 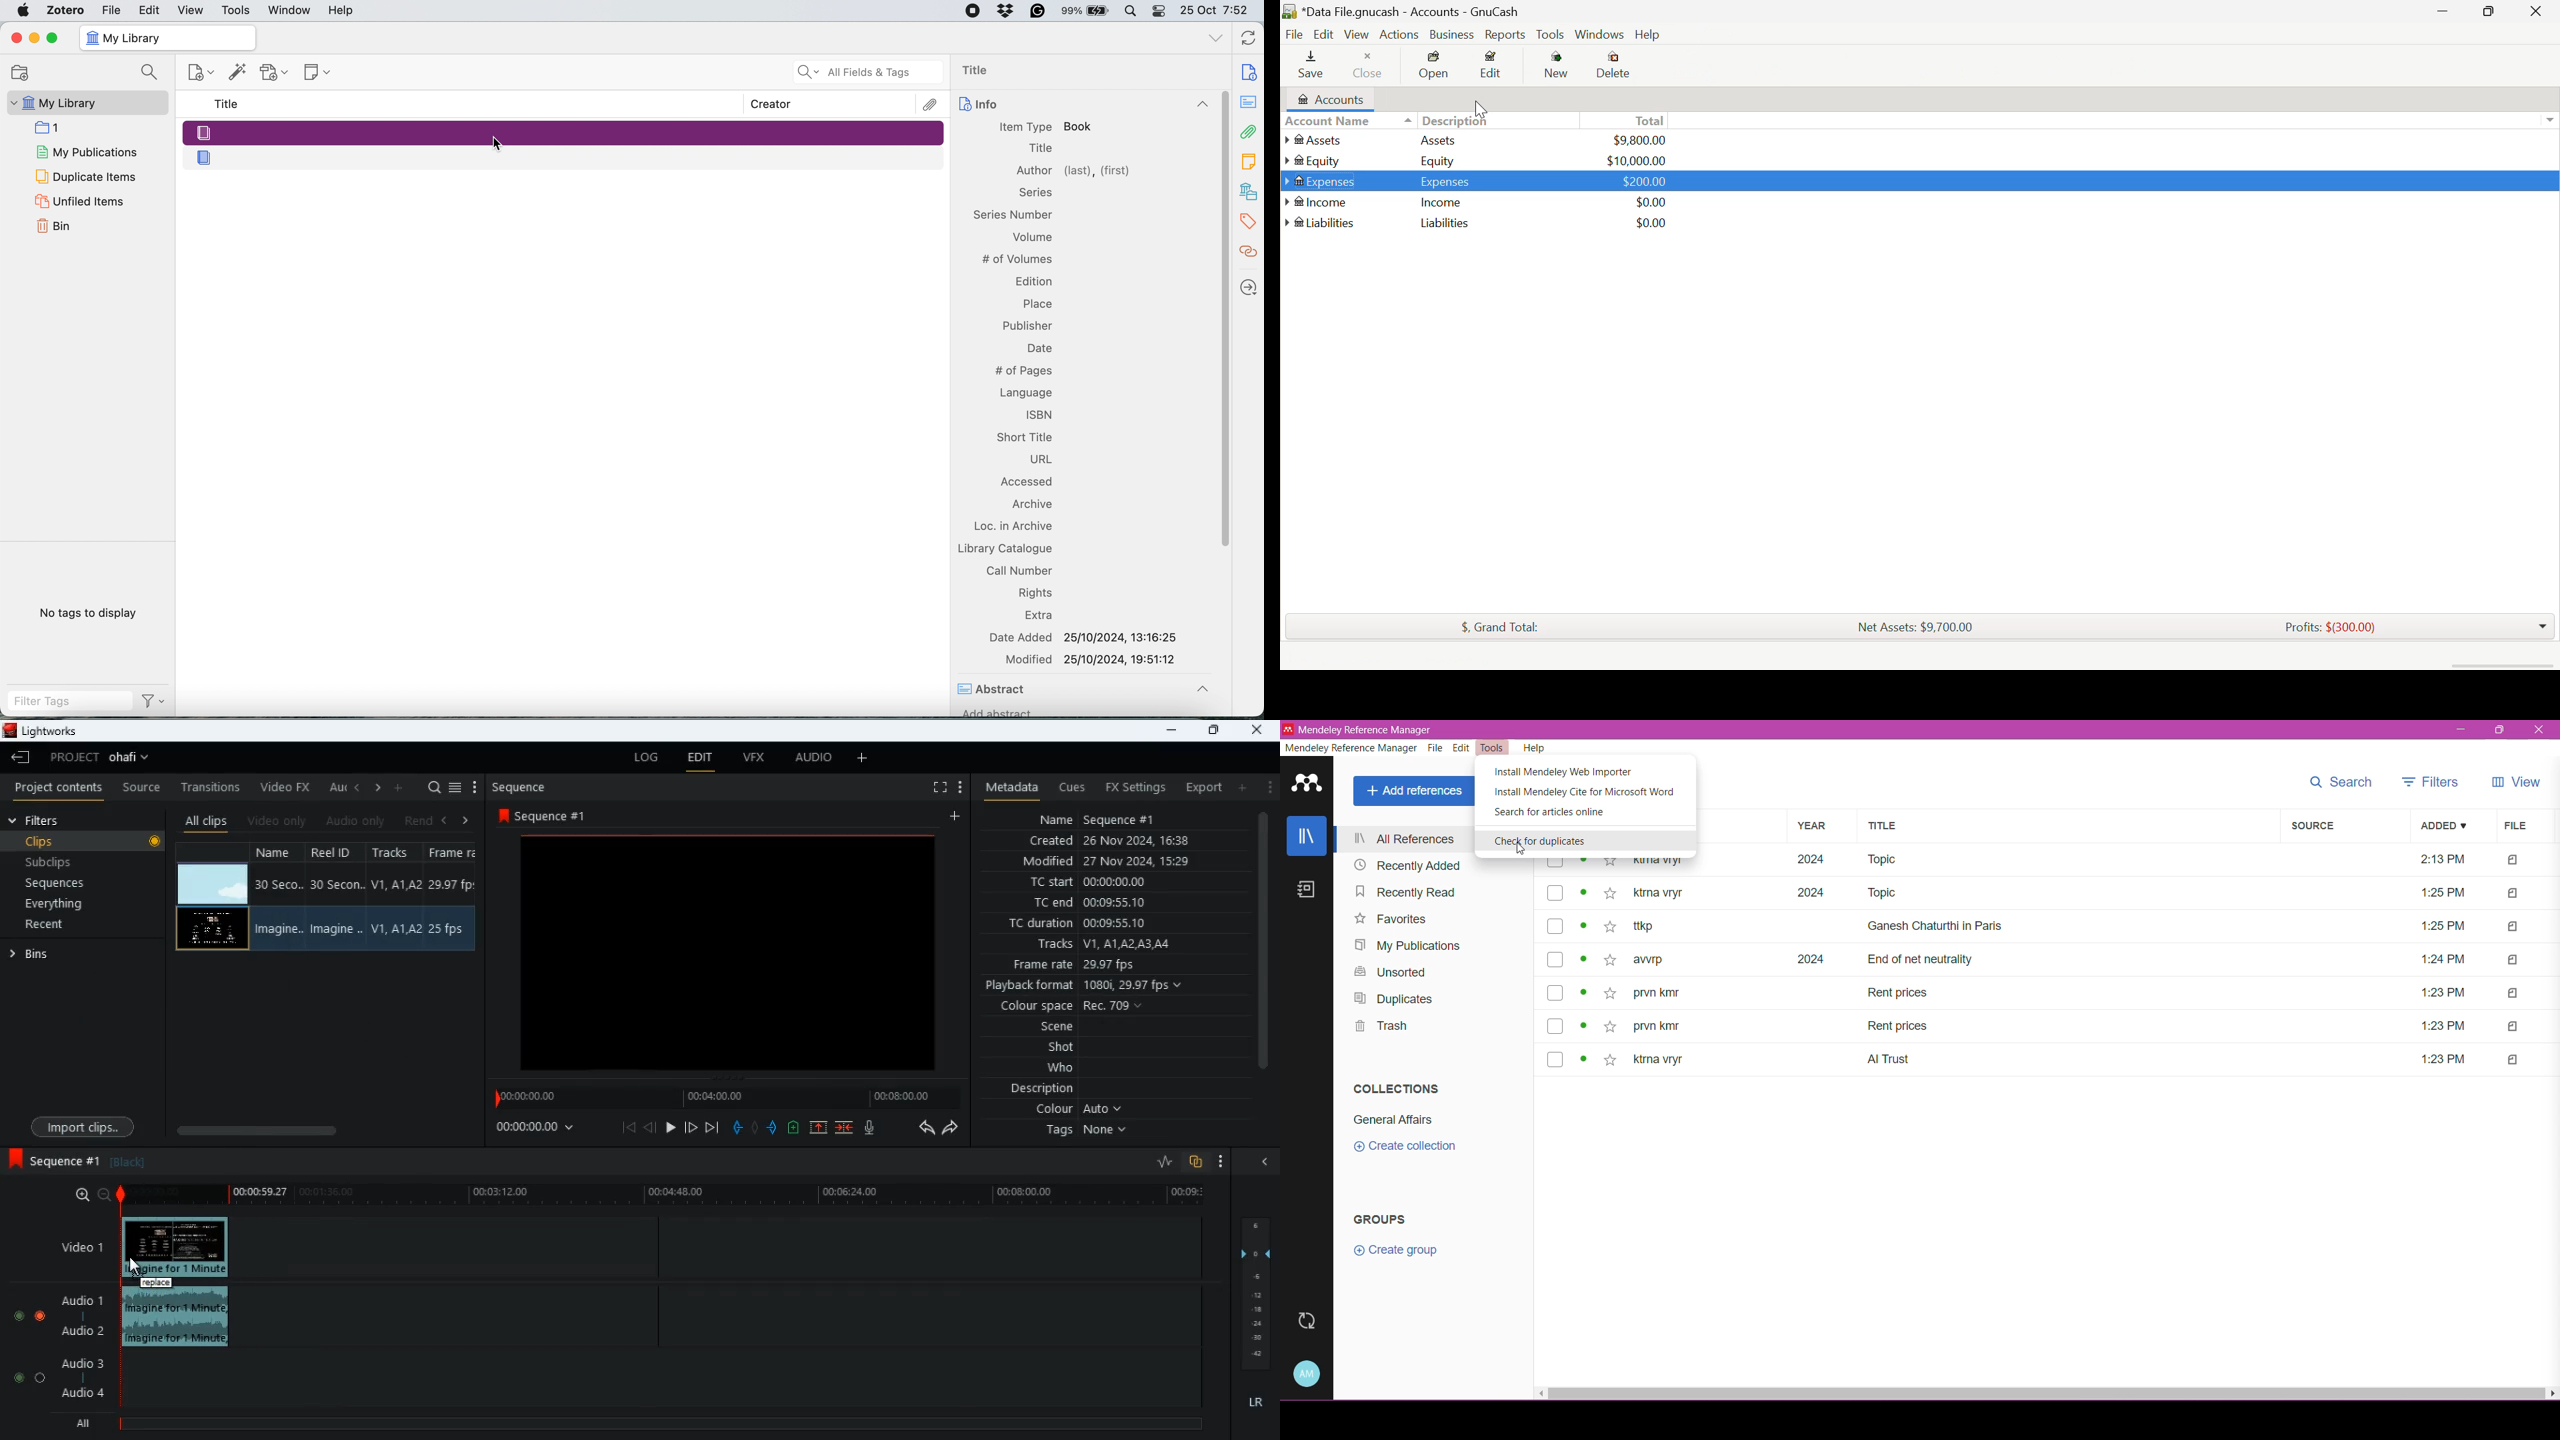 What do you see at coordinates (400, 786) in the screenshot?
I see `add` at bounding box center [400, 786].